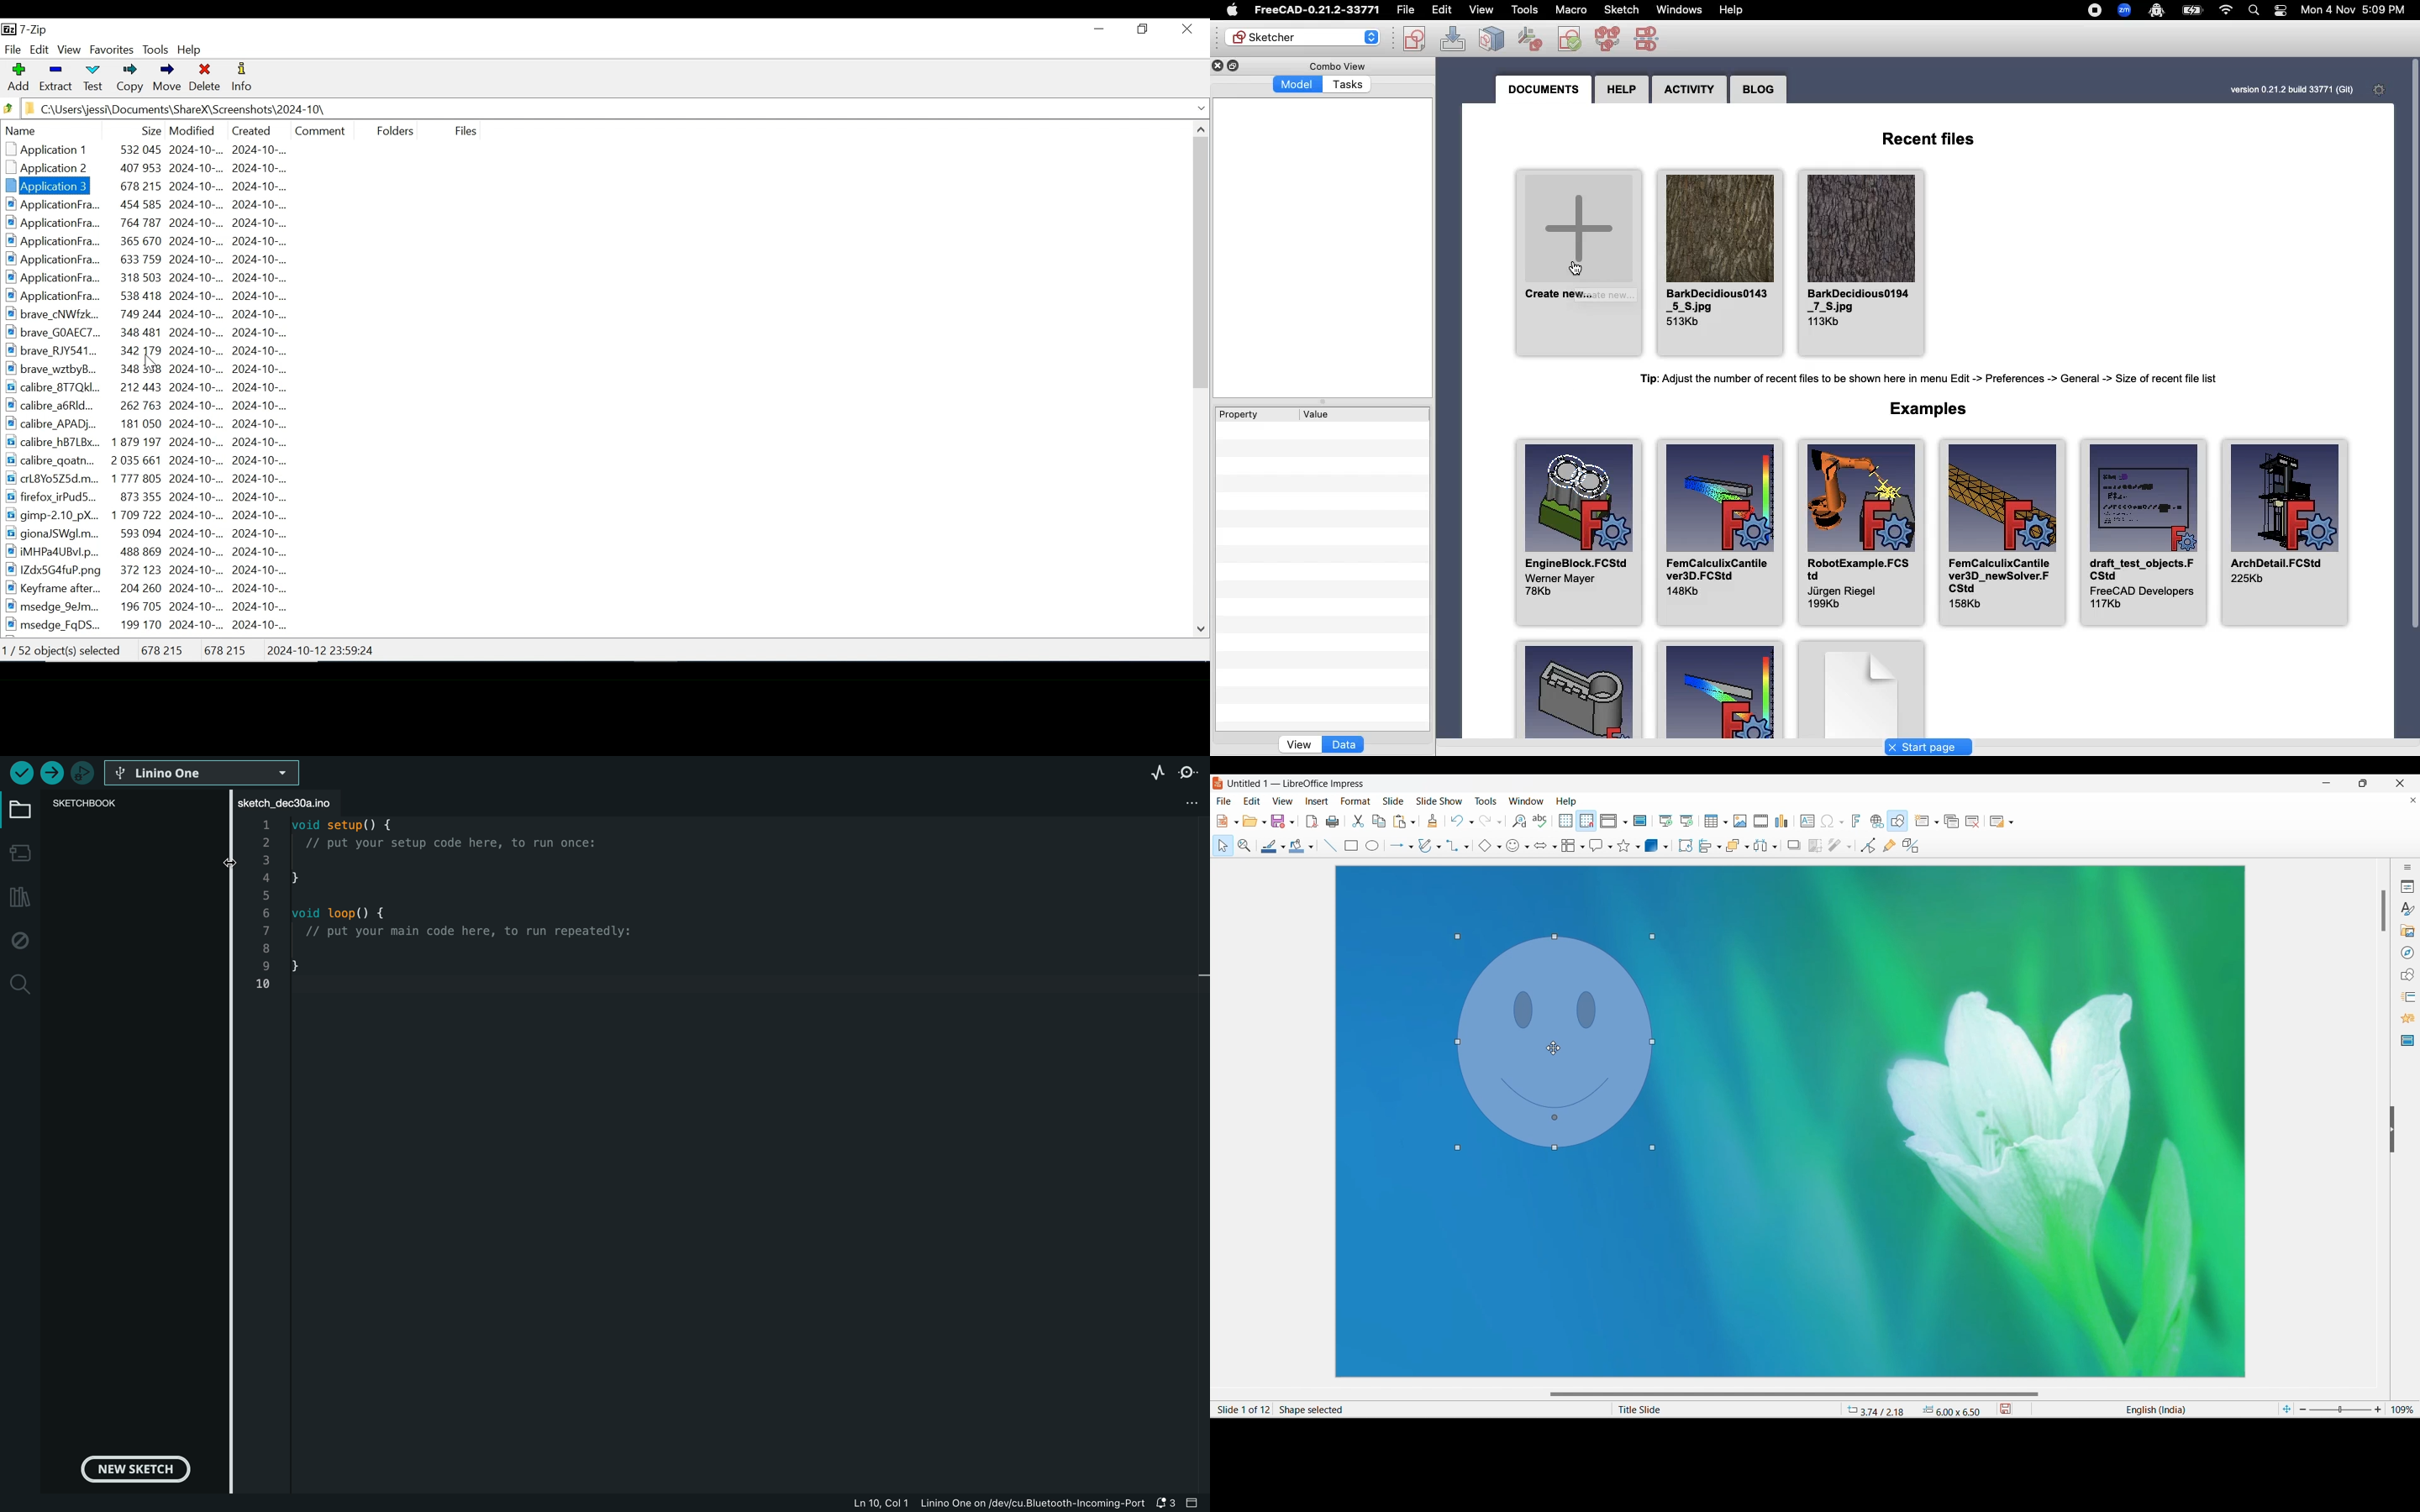 This screenshot has width=2436, height=1512. Describe the element at coordinates (1297, 784) in the screenshot. I see `Untitled 1 - LibreOffice Impress` at that location.